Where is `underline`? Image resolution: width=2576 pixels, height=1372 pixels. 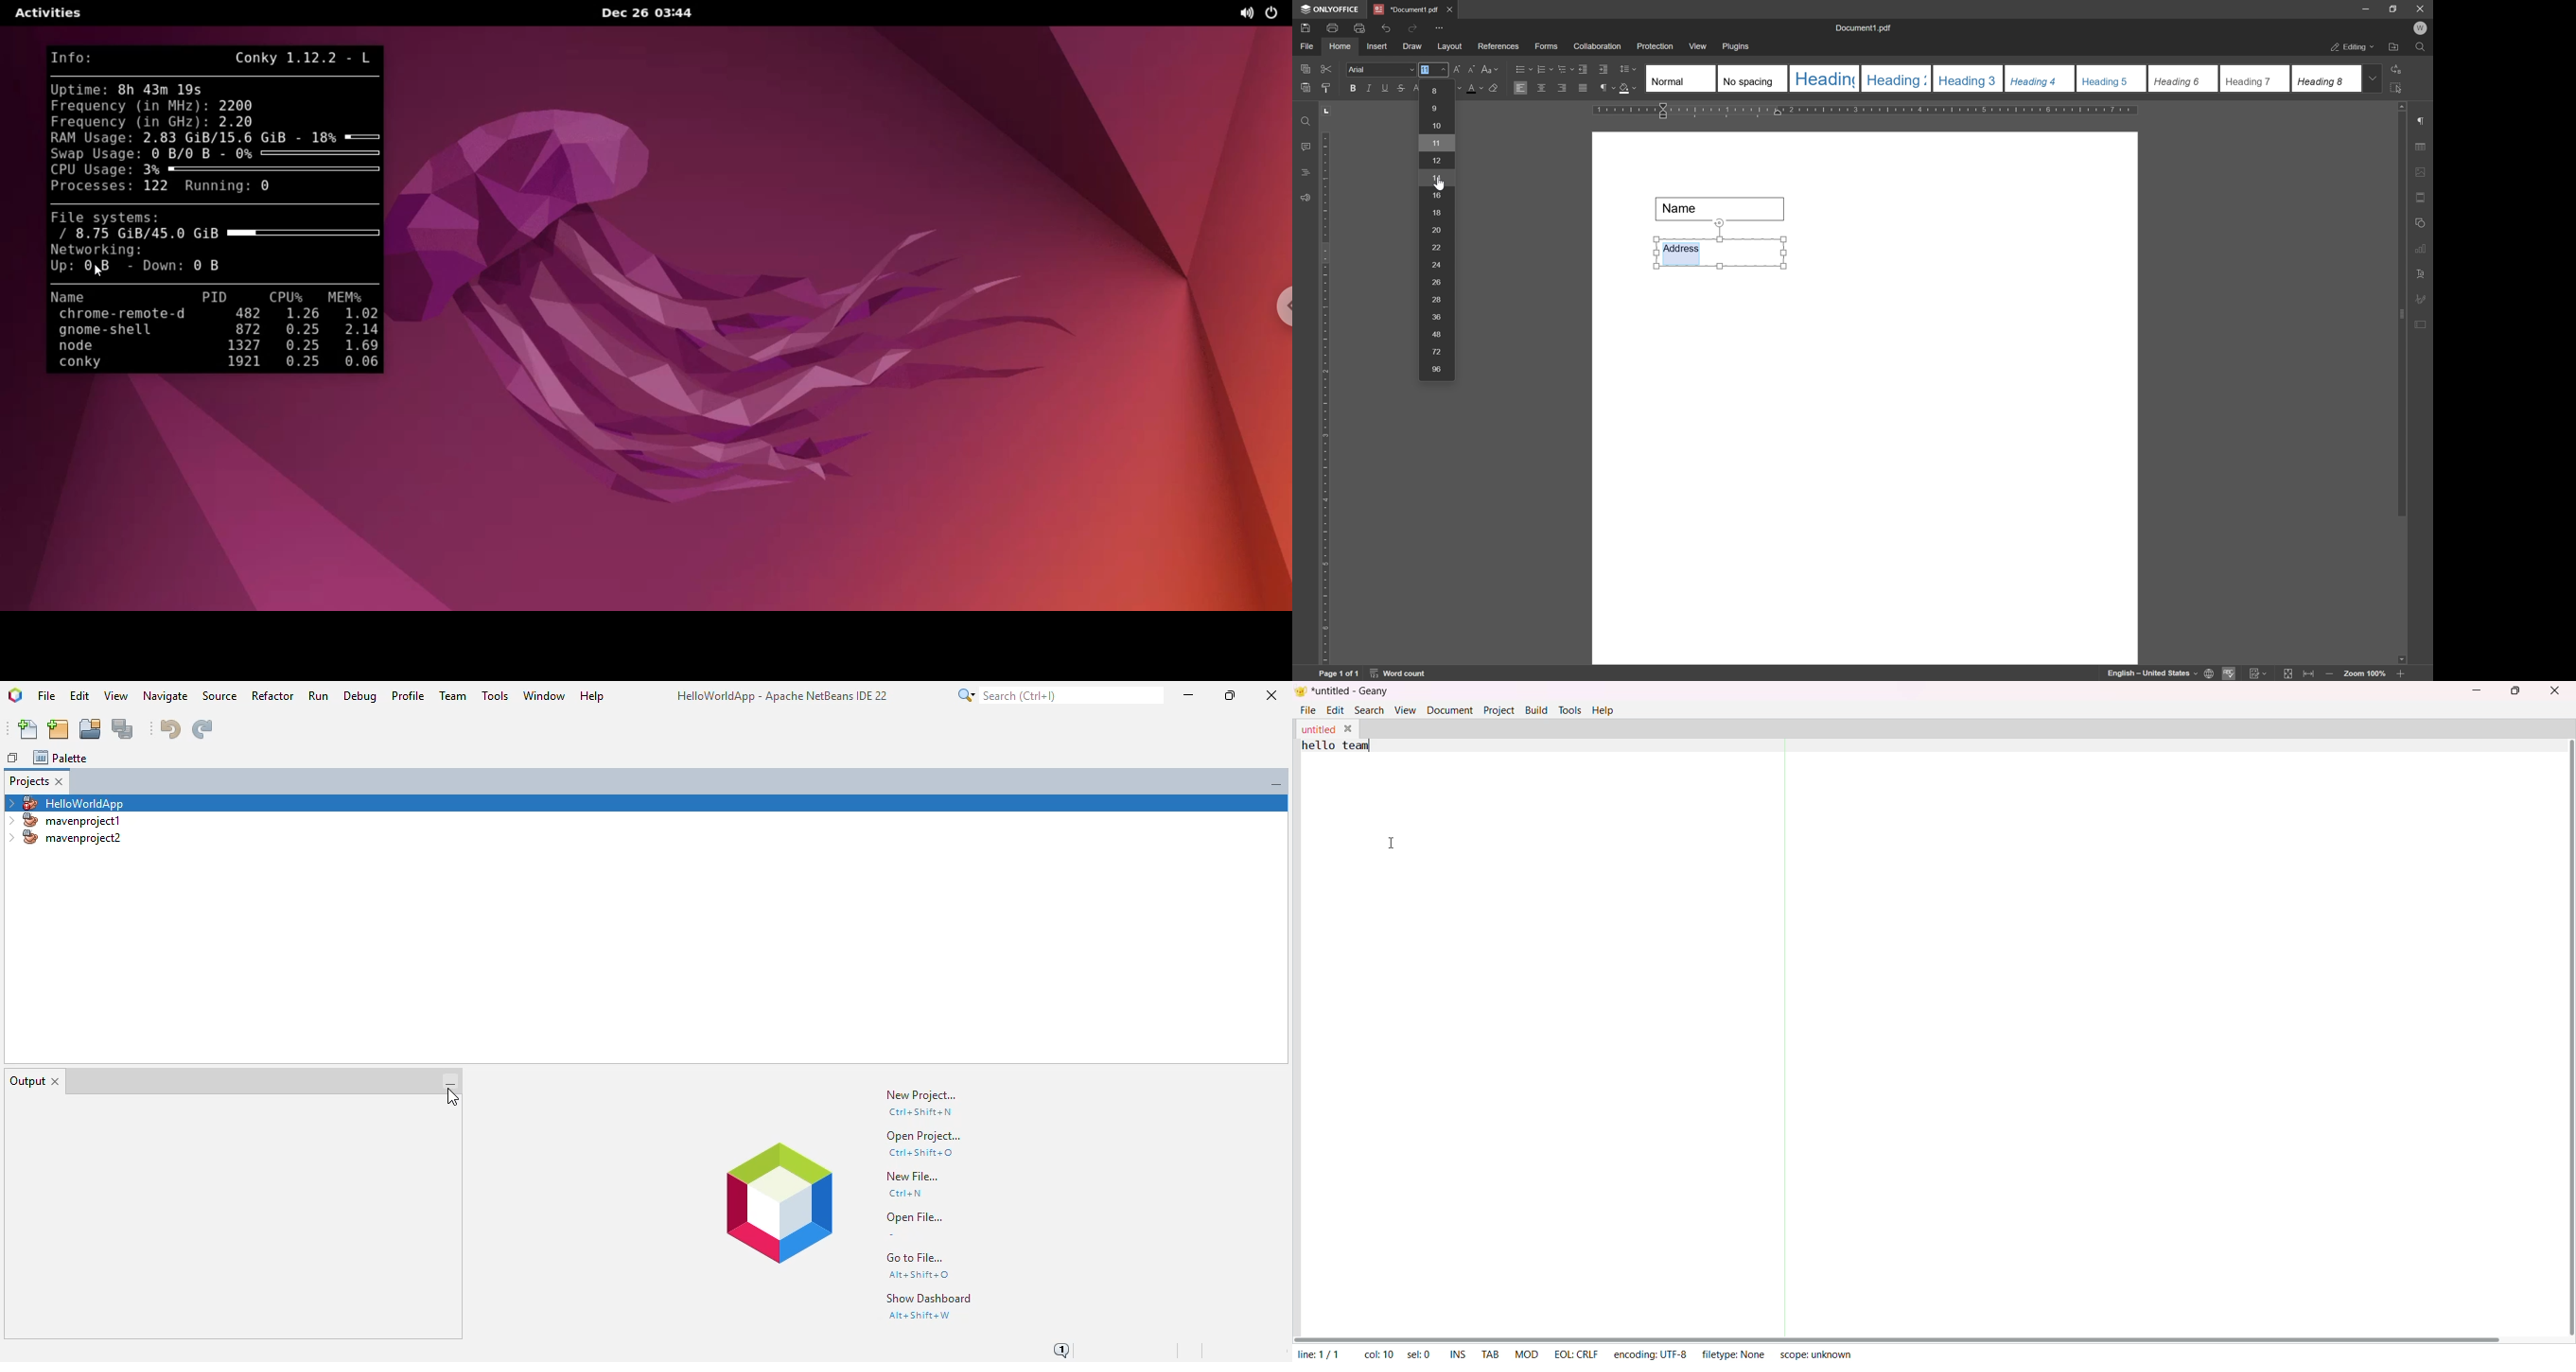 underline is located at coordinates (1385, 87).